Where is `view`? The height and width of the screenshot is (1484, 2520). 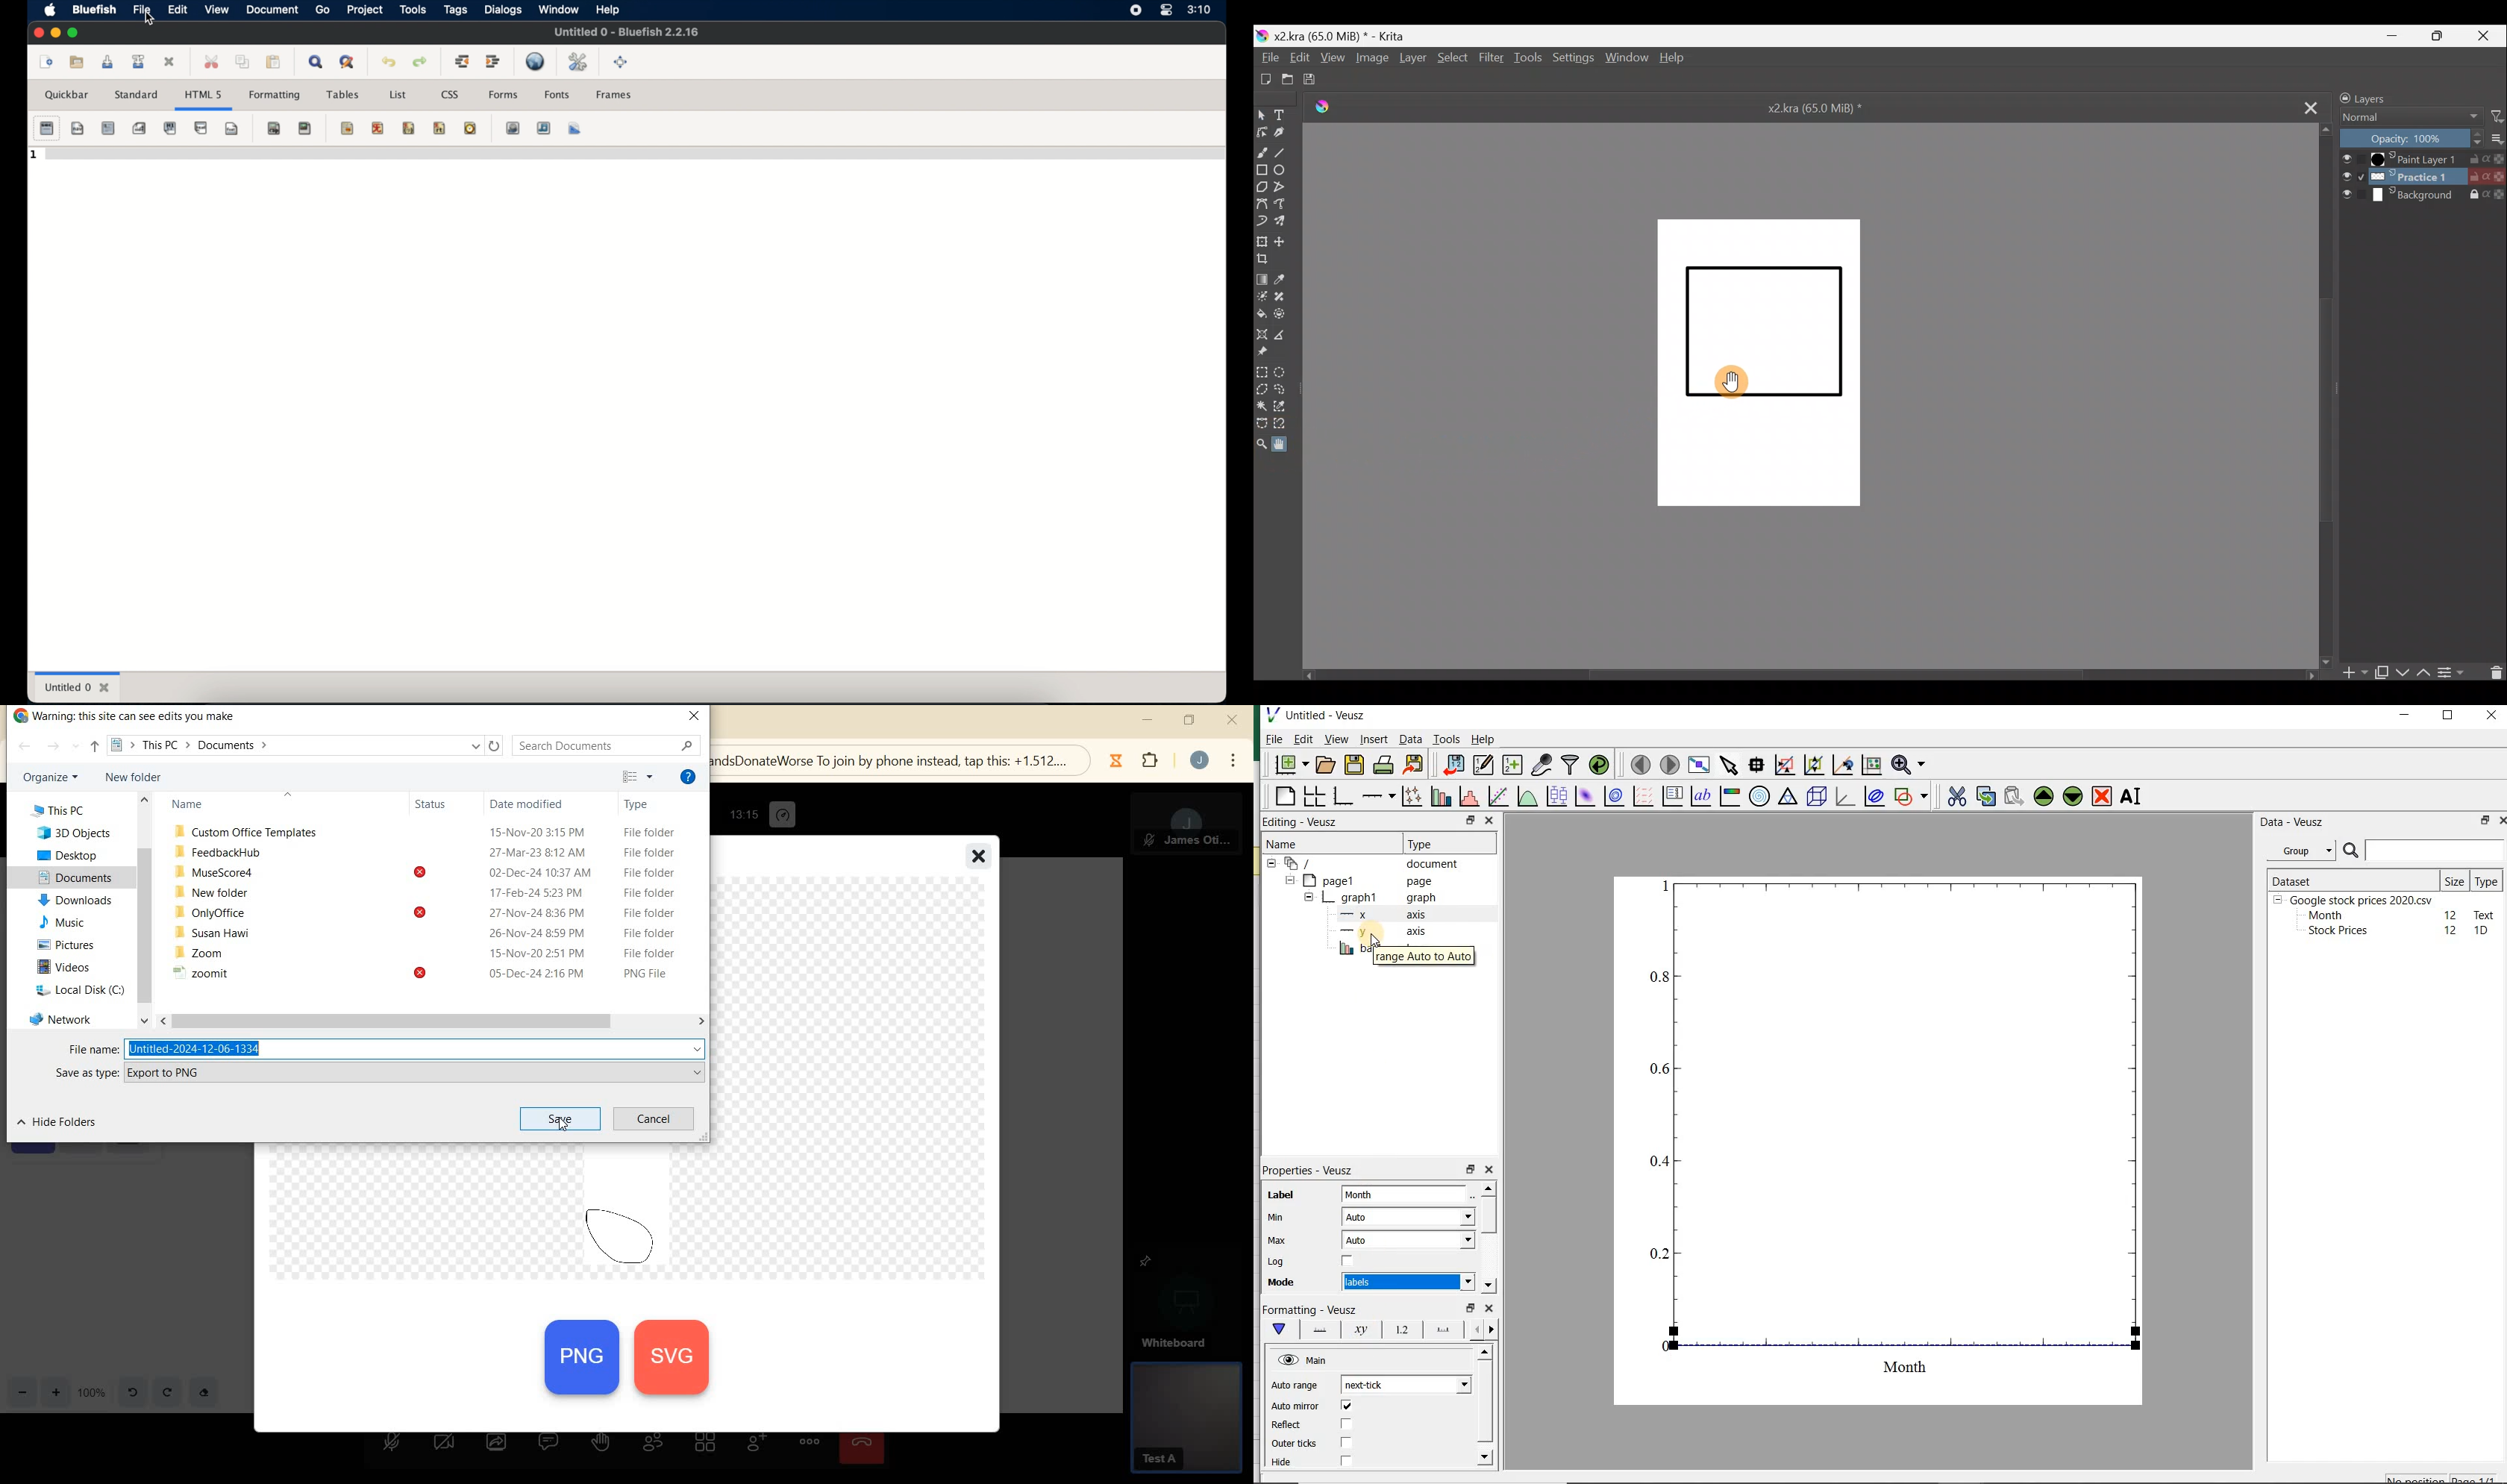
view is located at coordinates (1336, 740).